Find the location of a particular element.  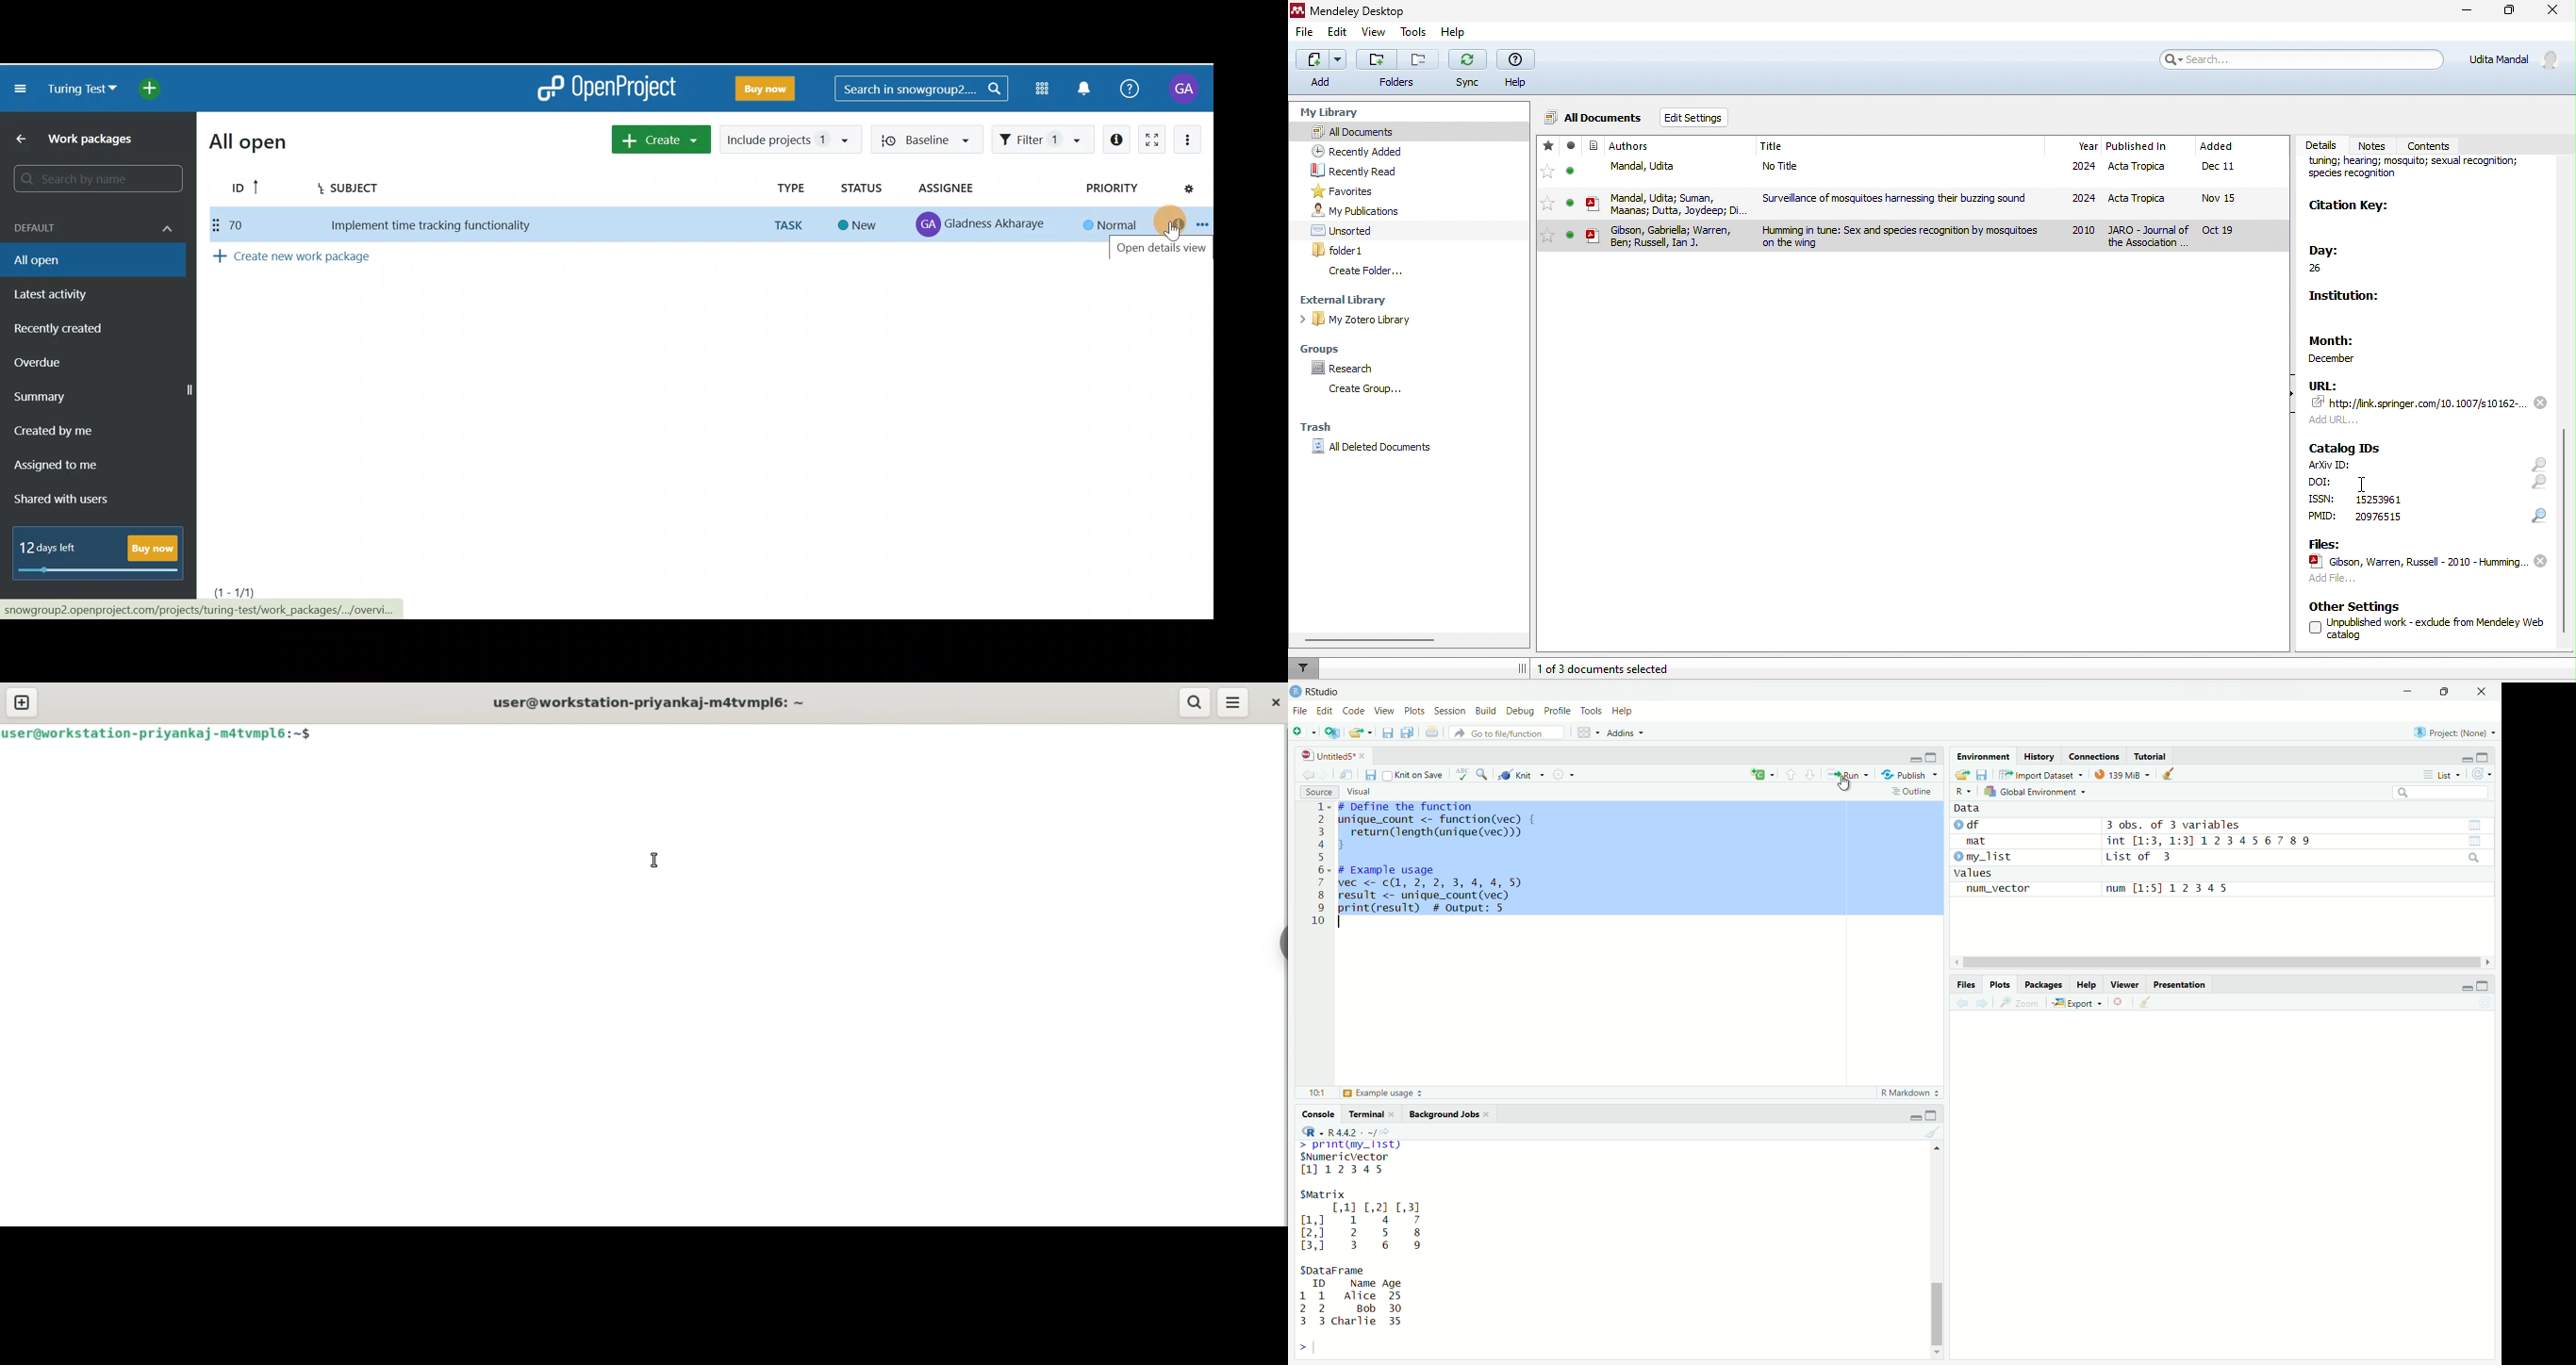

Turing test is located at coordinates (85, 89).